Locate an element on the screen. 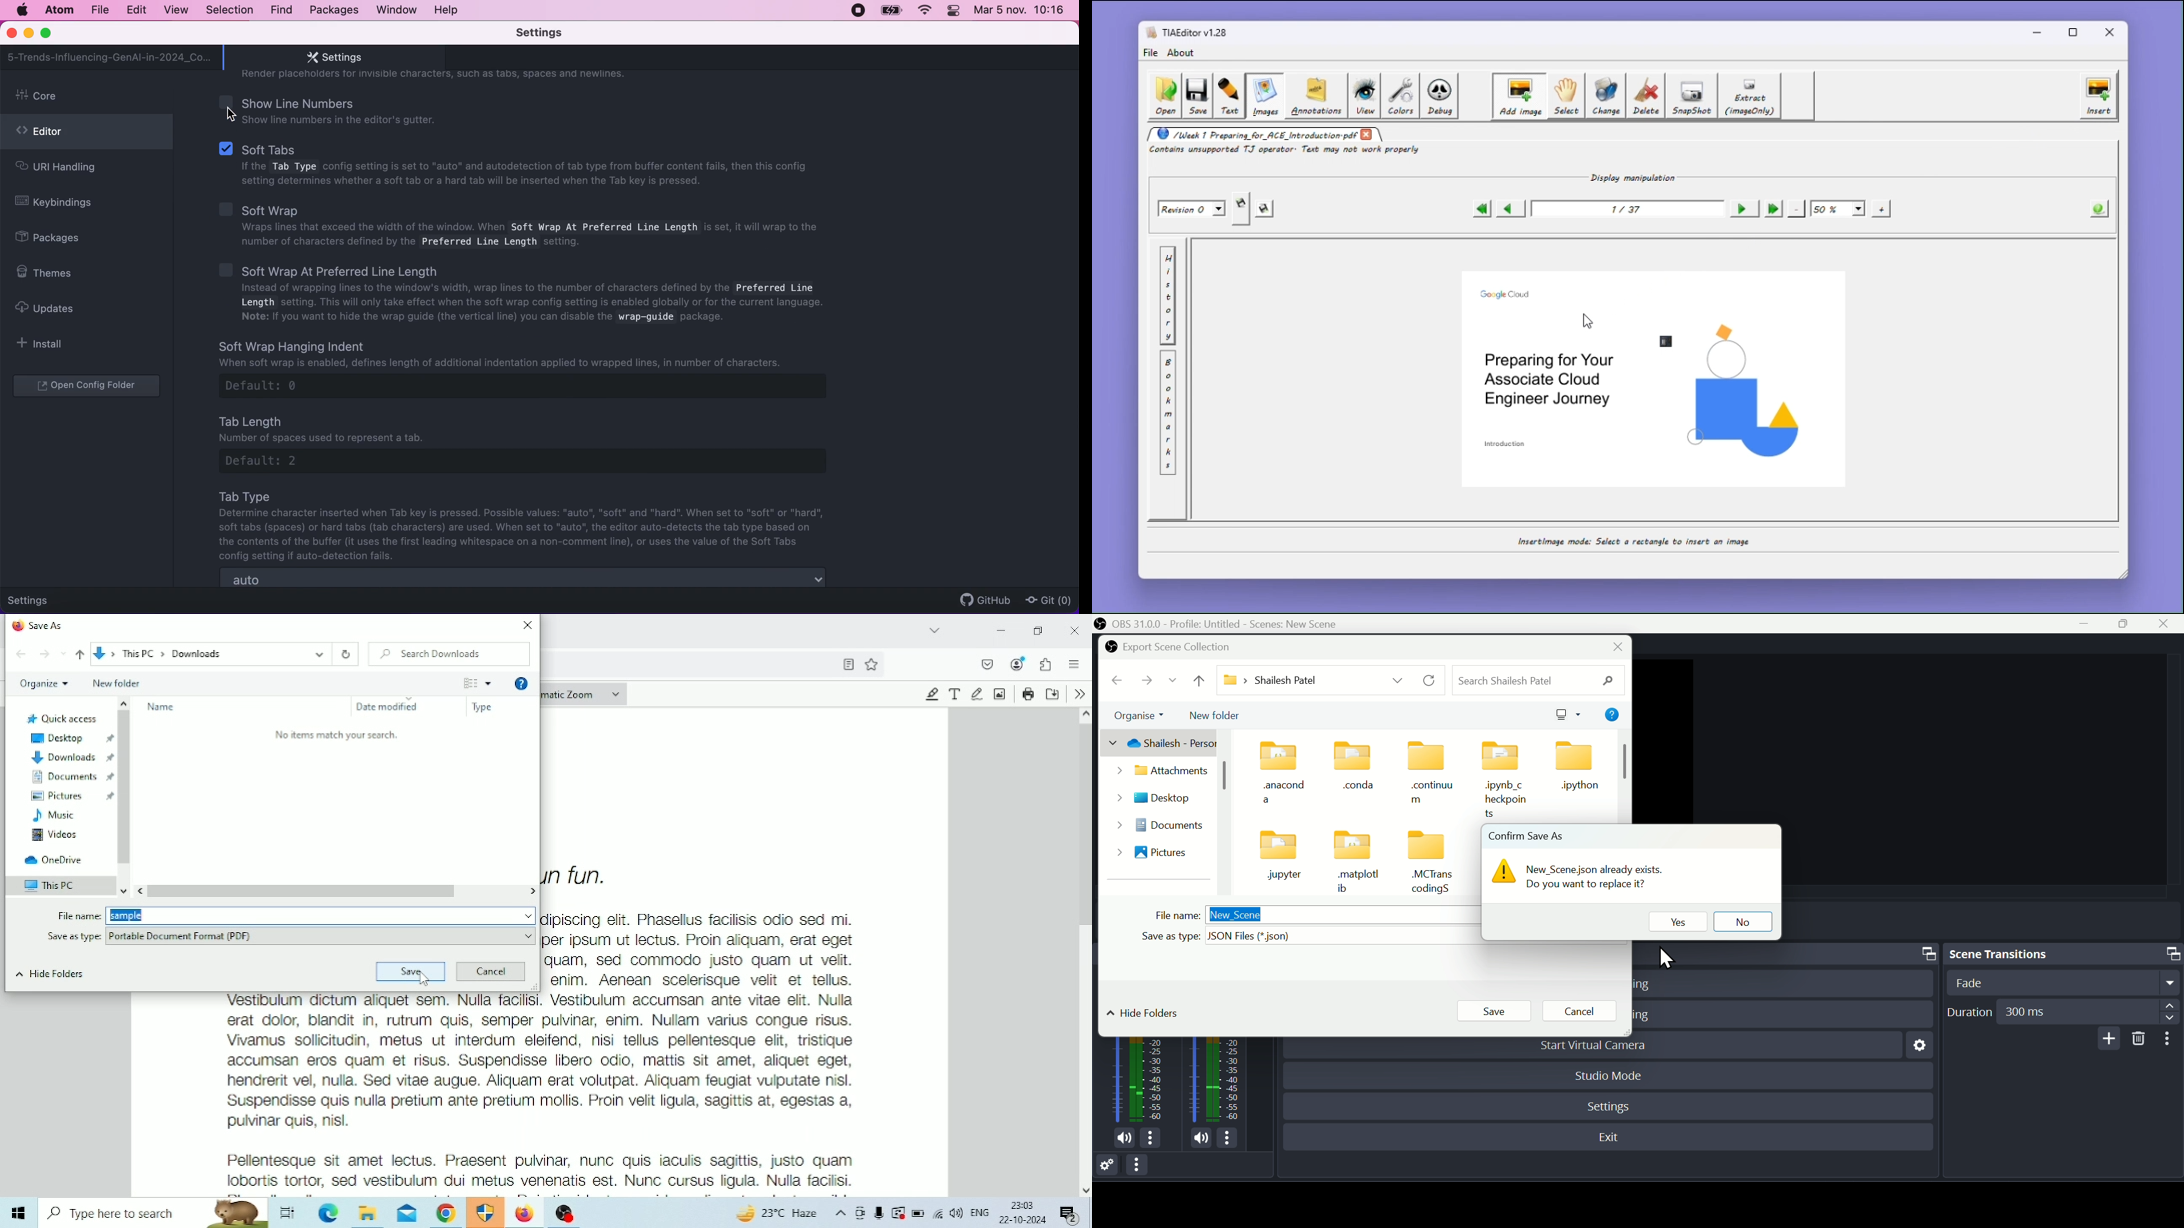  Close is located at coordinates (2169, 624).